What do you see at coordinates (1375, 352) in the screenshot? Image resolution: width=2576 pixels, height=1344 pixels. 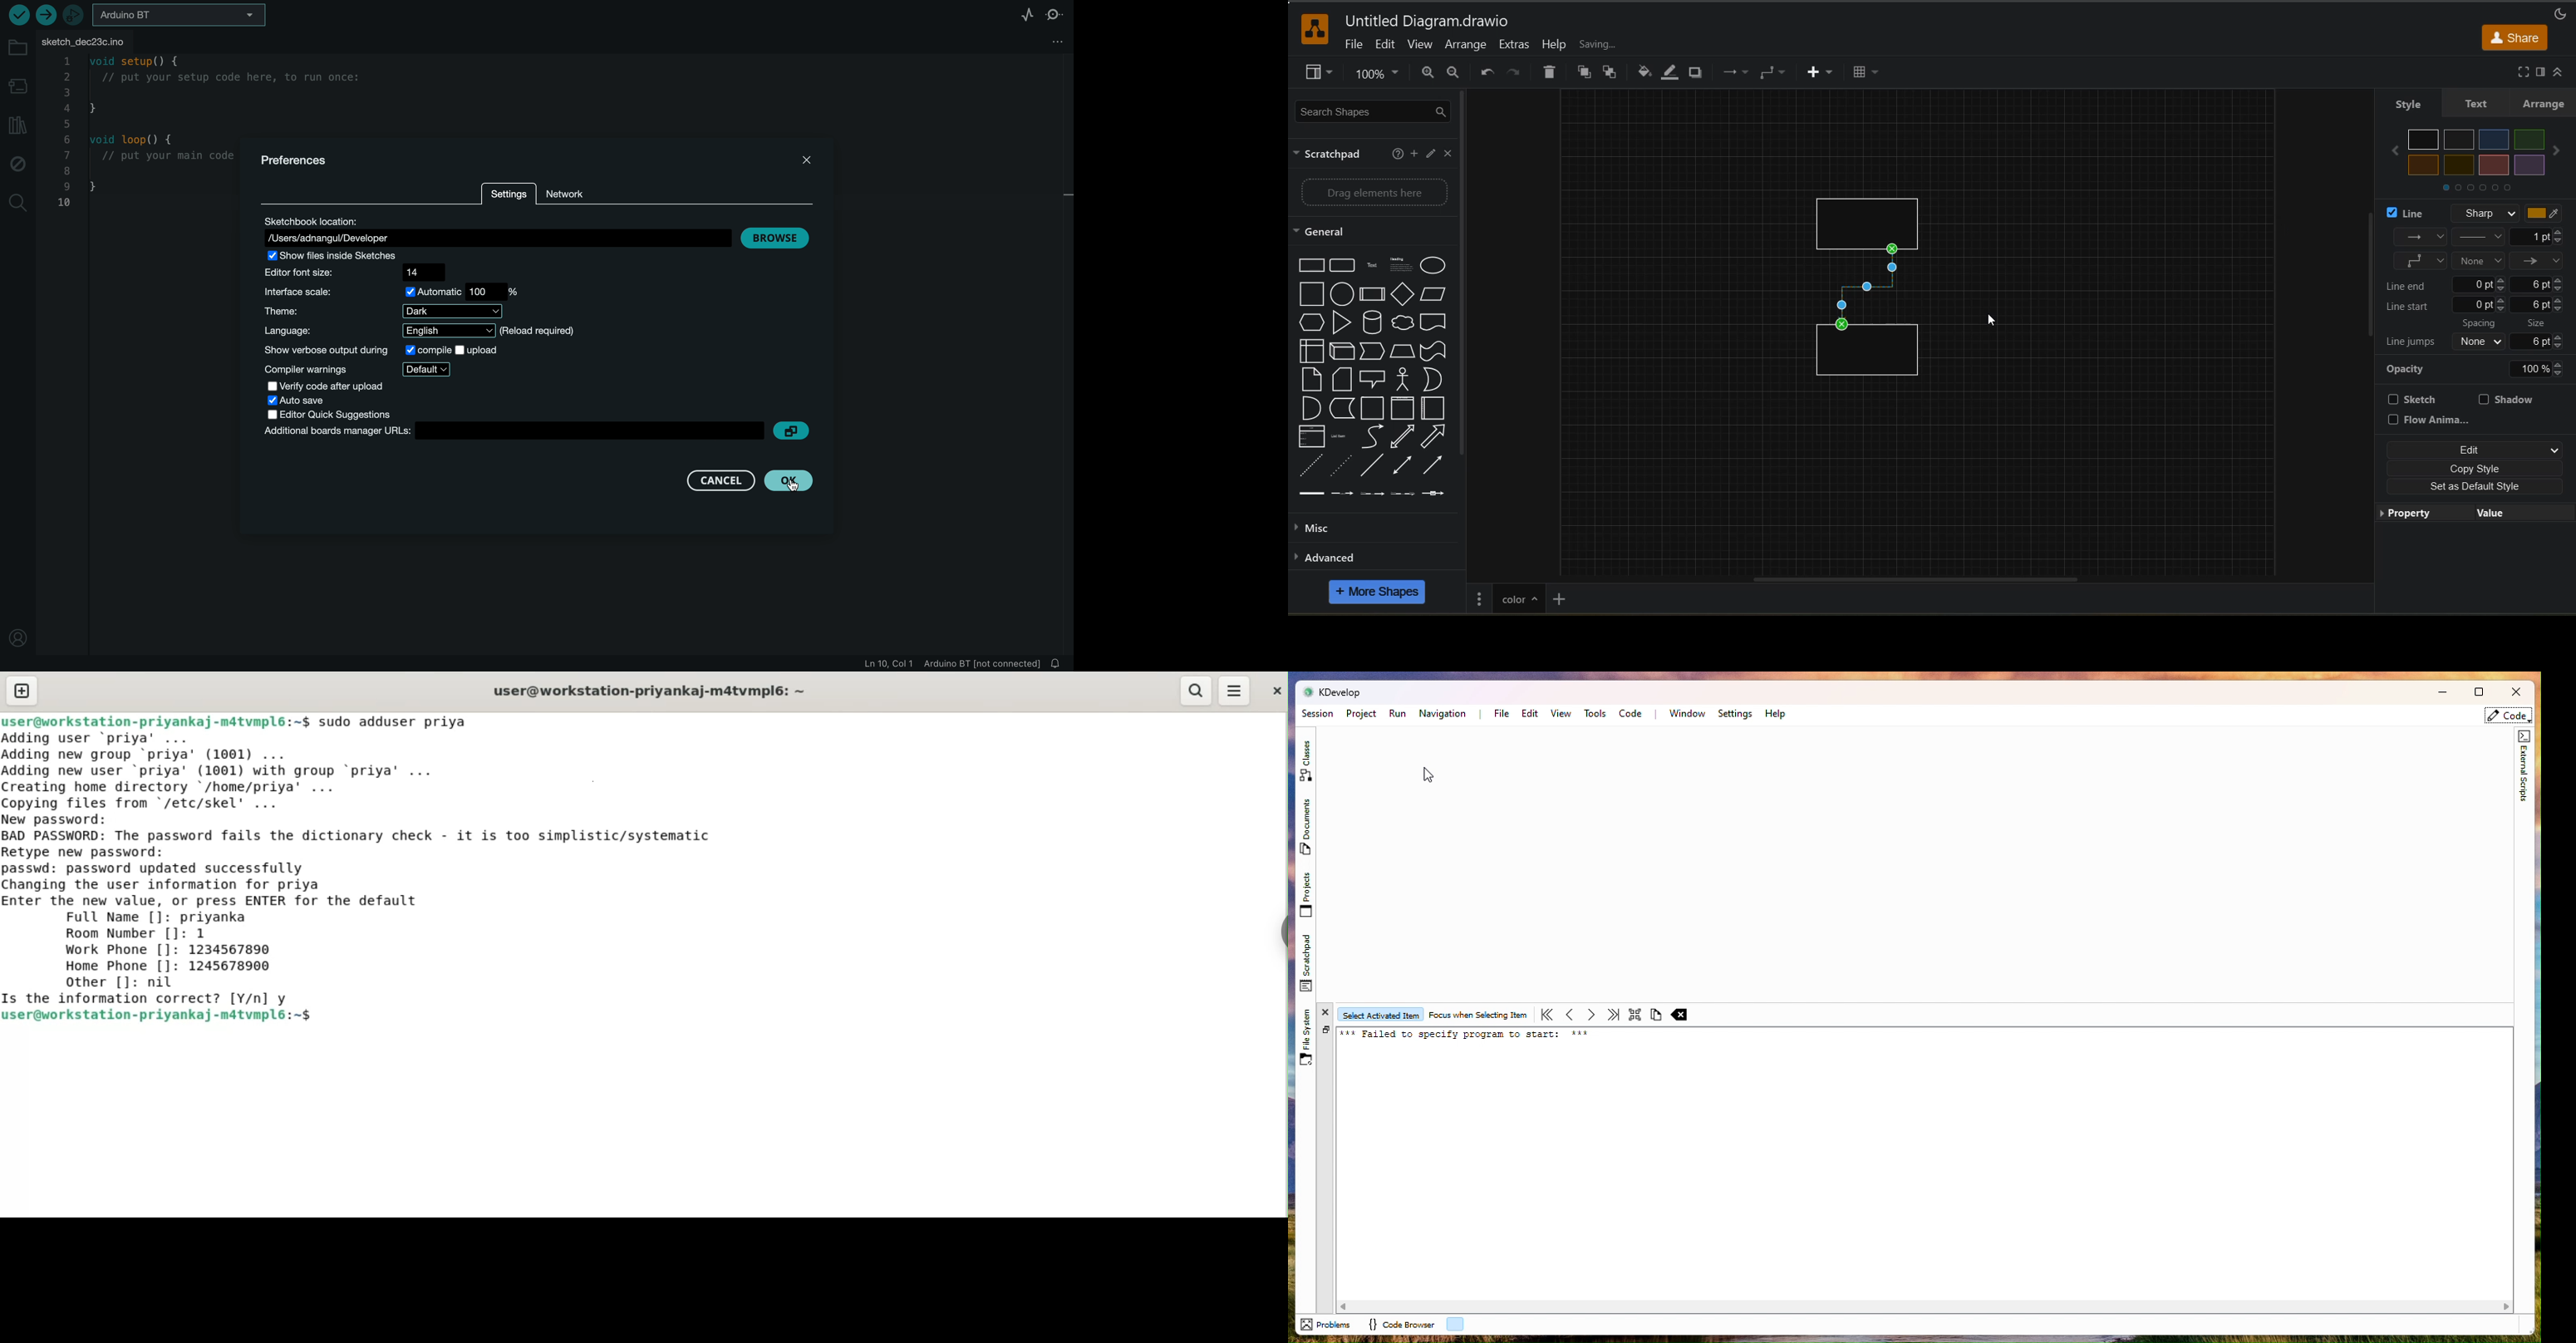 I see `Step` at bounding box center [1375, 352].